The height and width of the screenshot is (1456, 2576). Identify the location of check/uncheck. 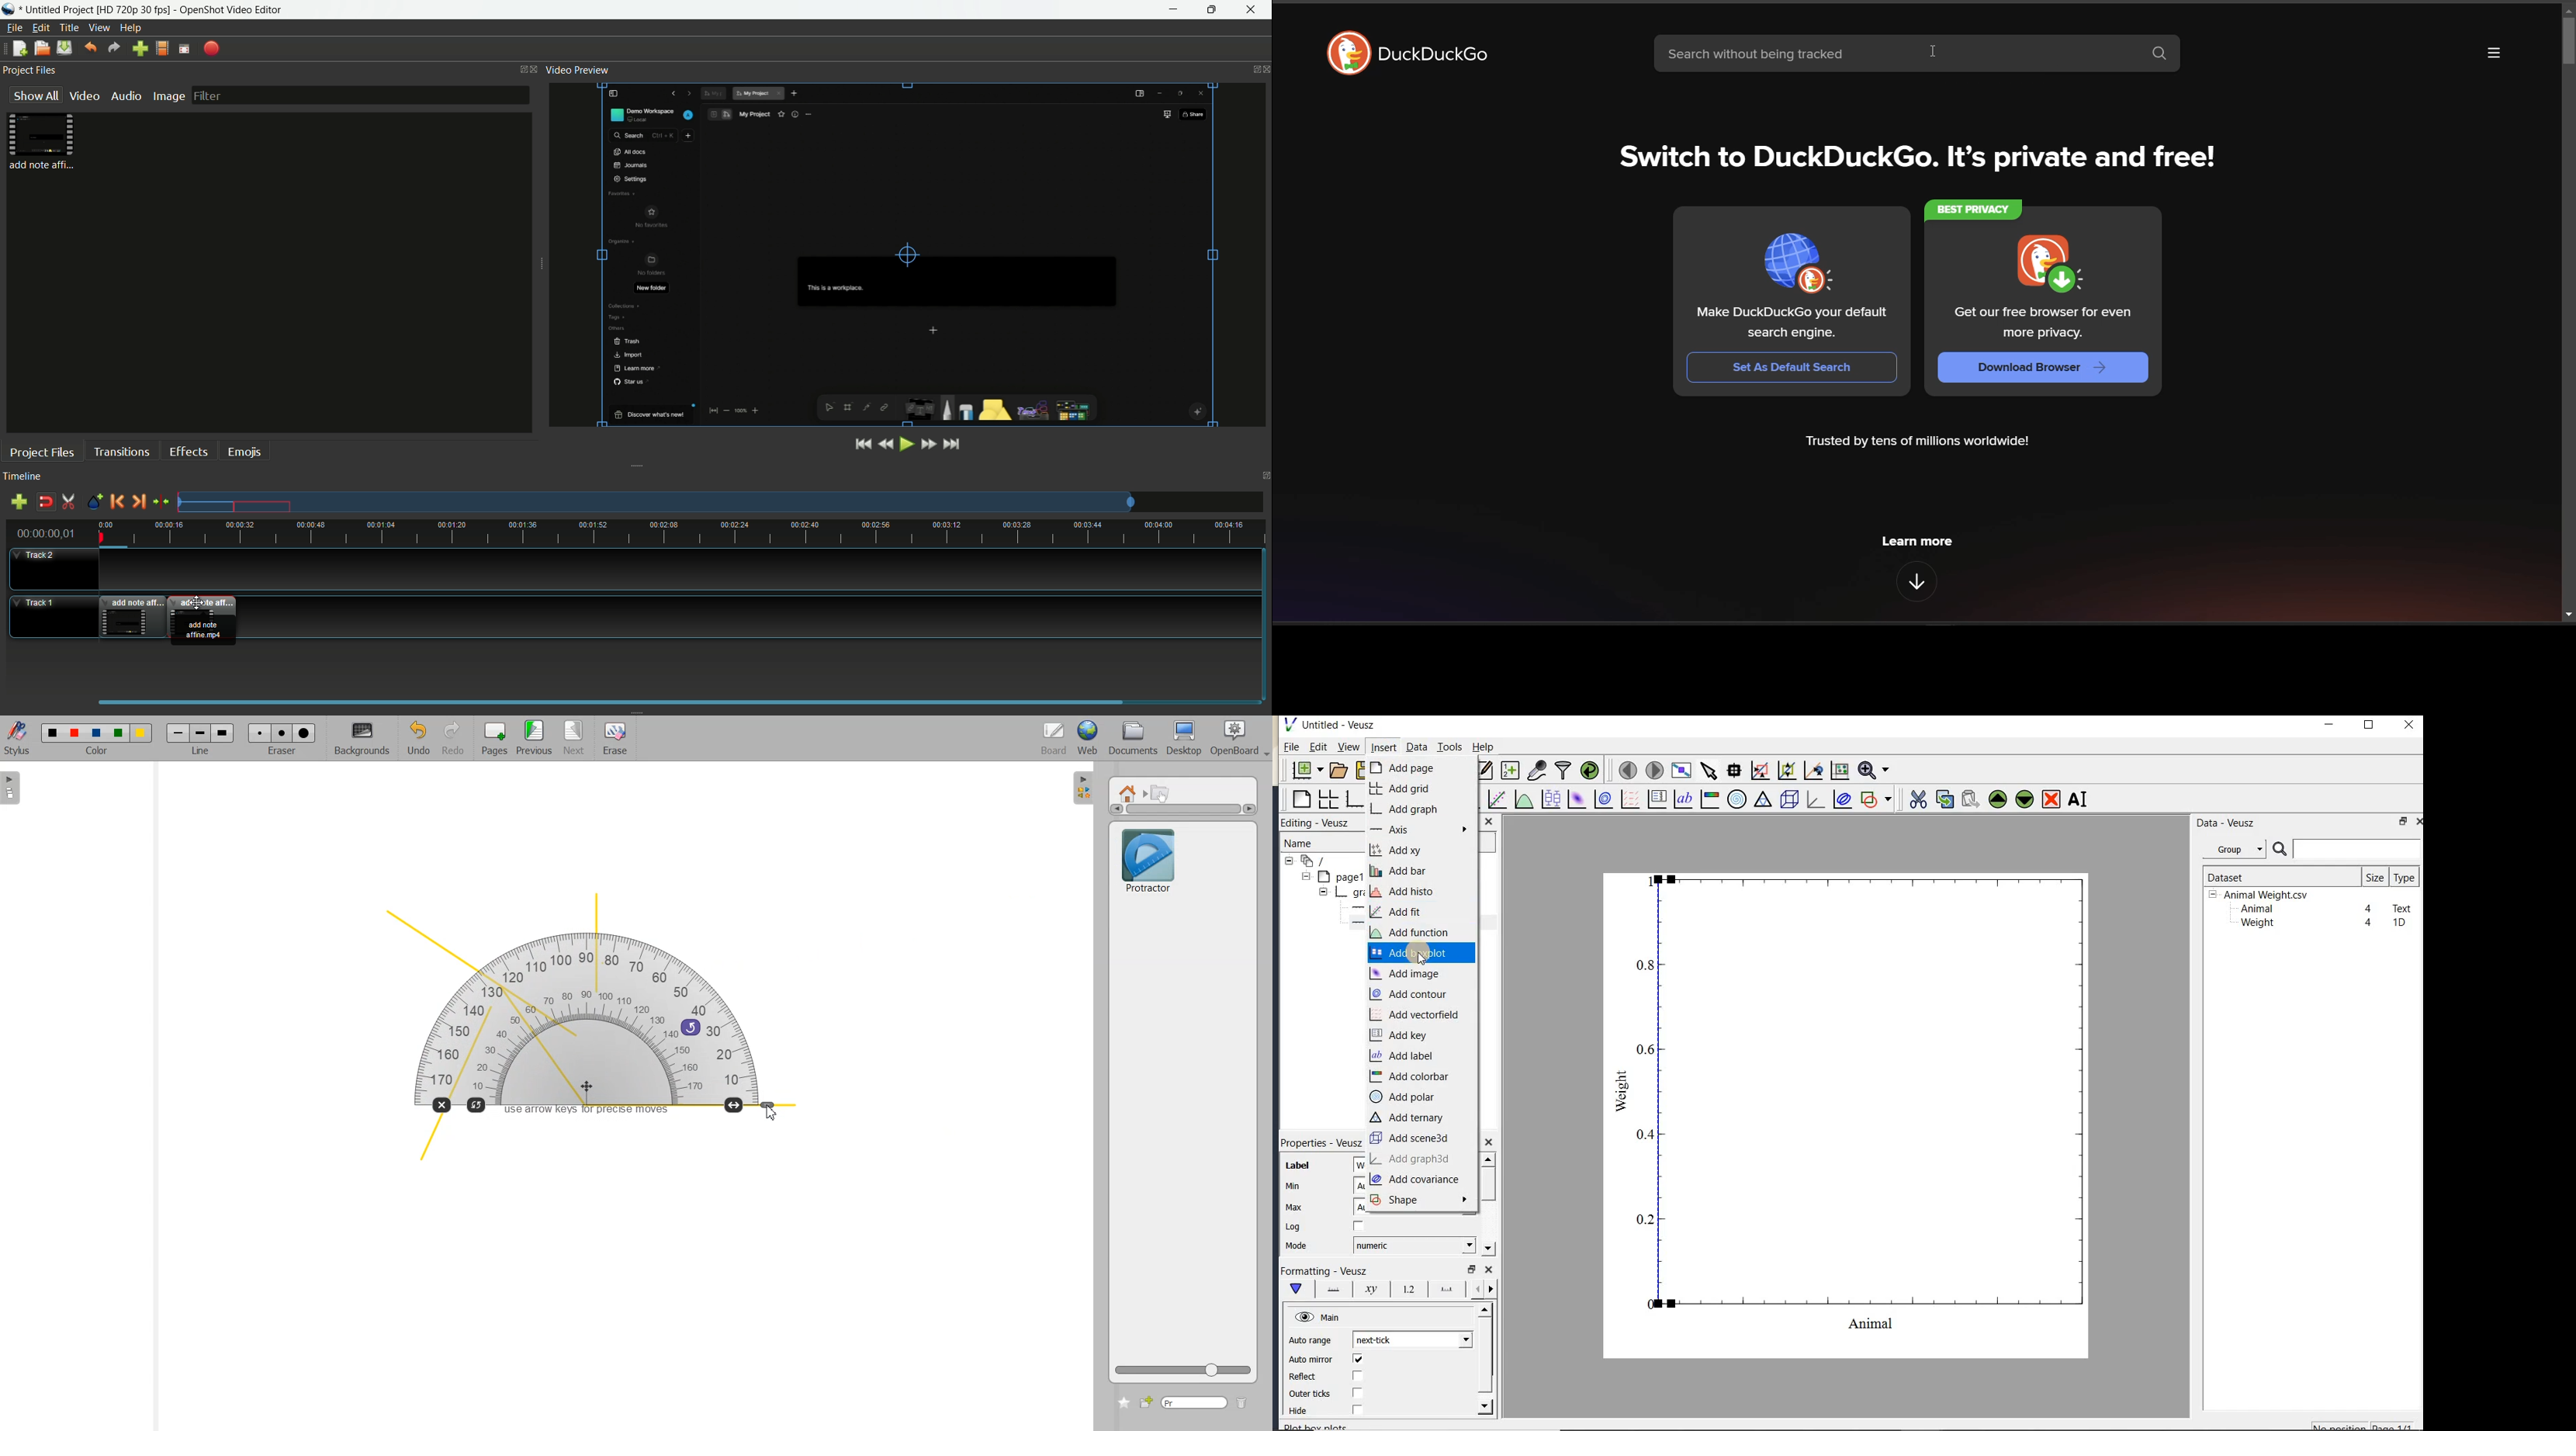
(1359, 1227).